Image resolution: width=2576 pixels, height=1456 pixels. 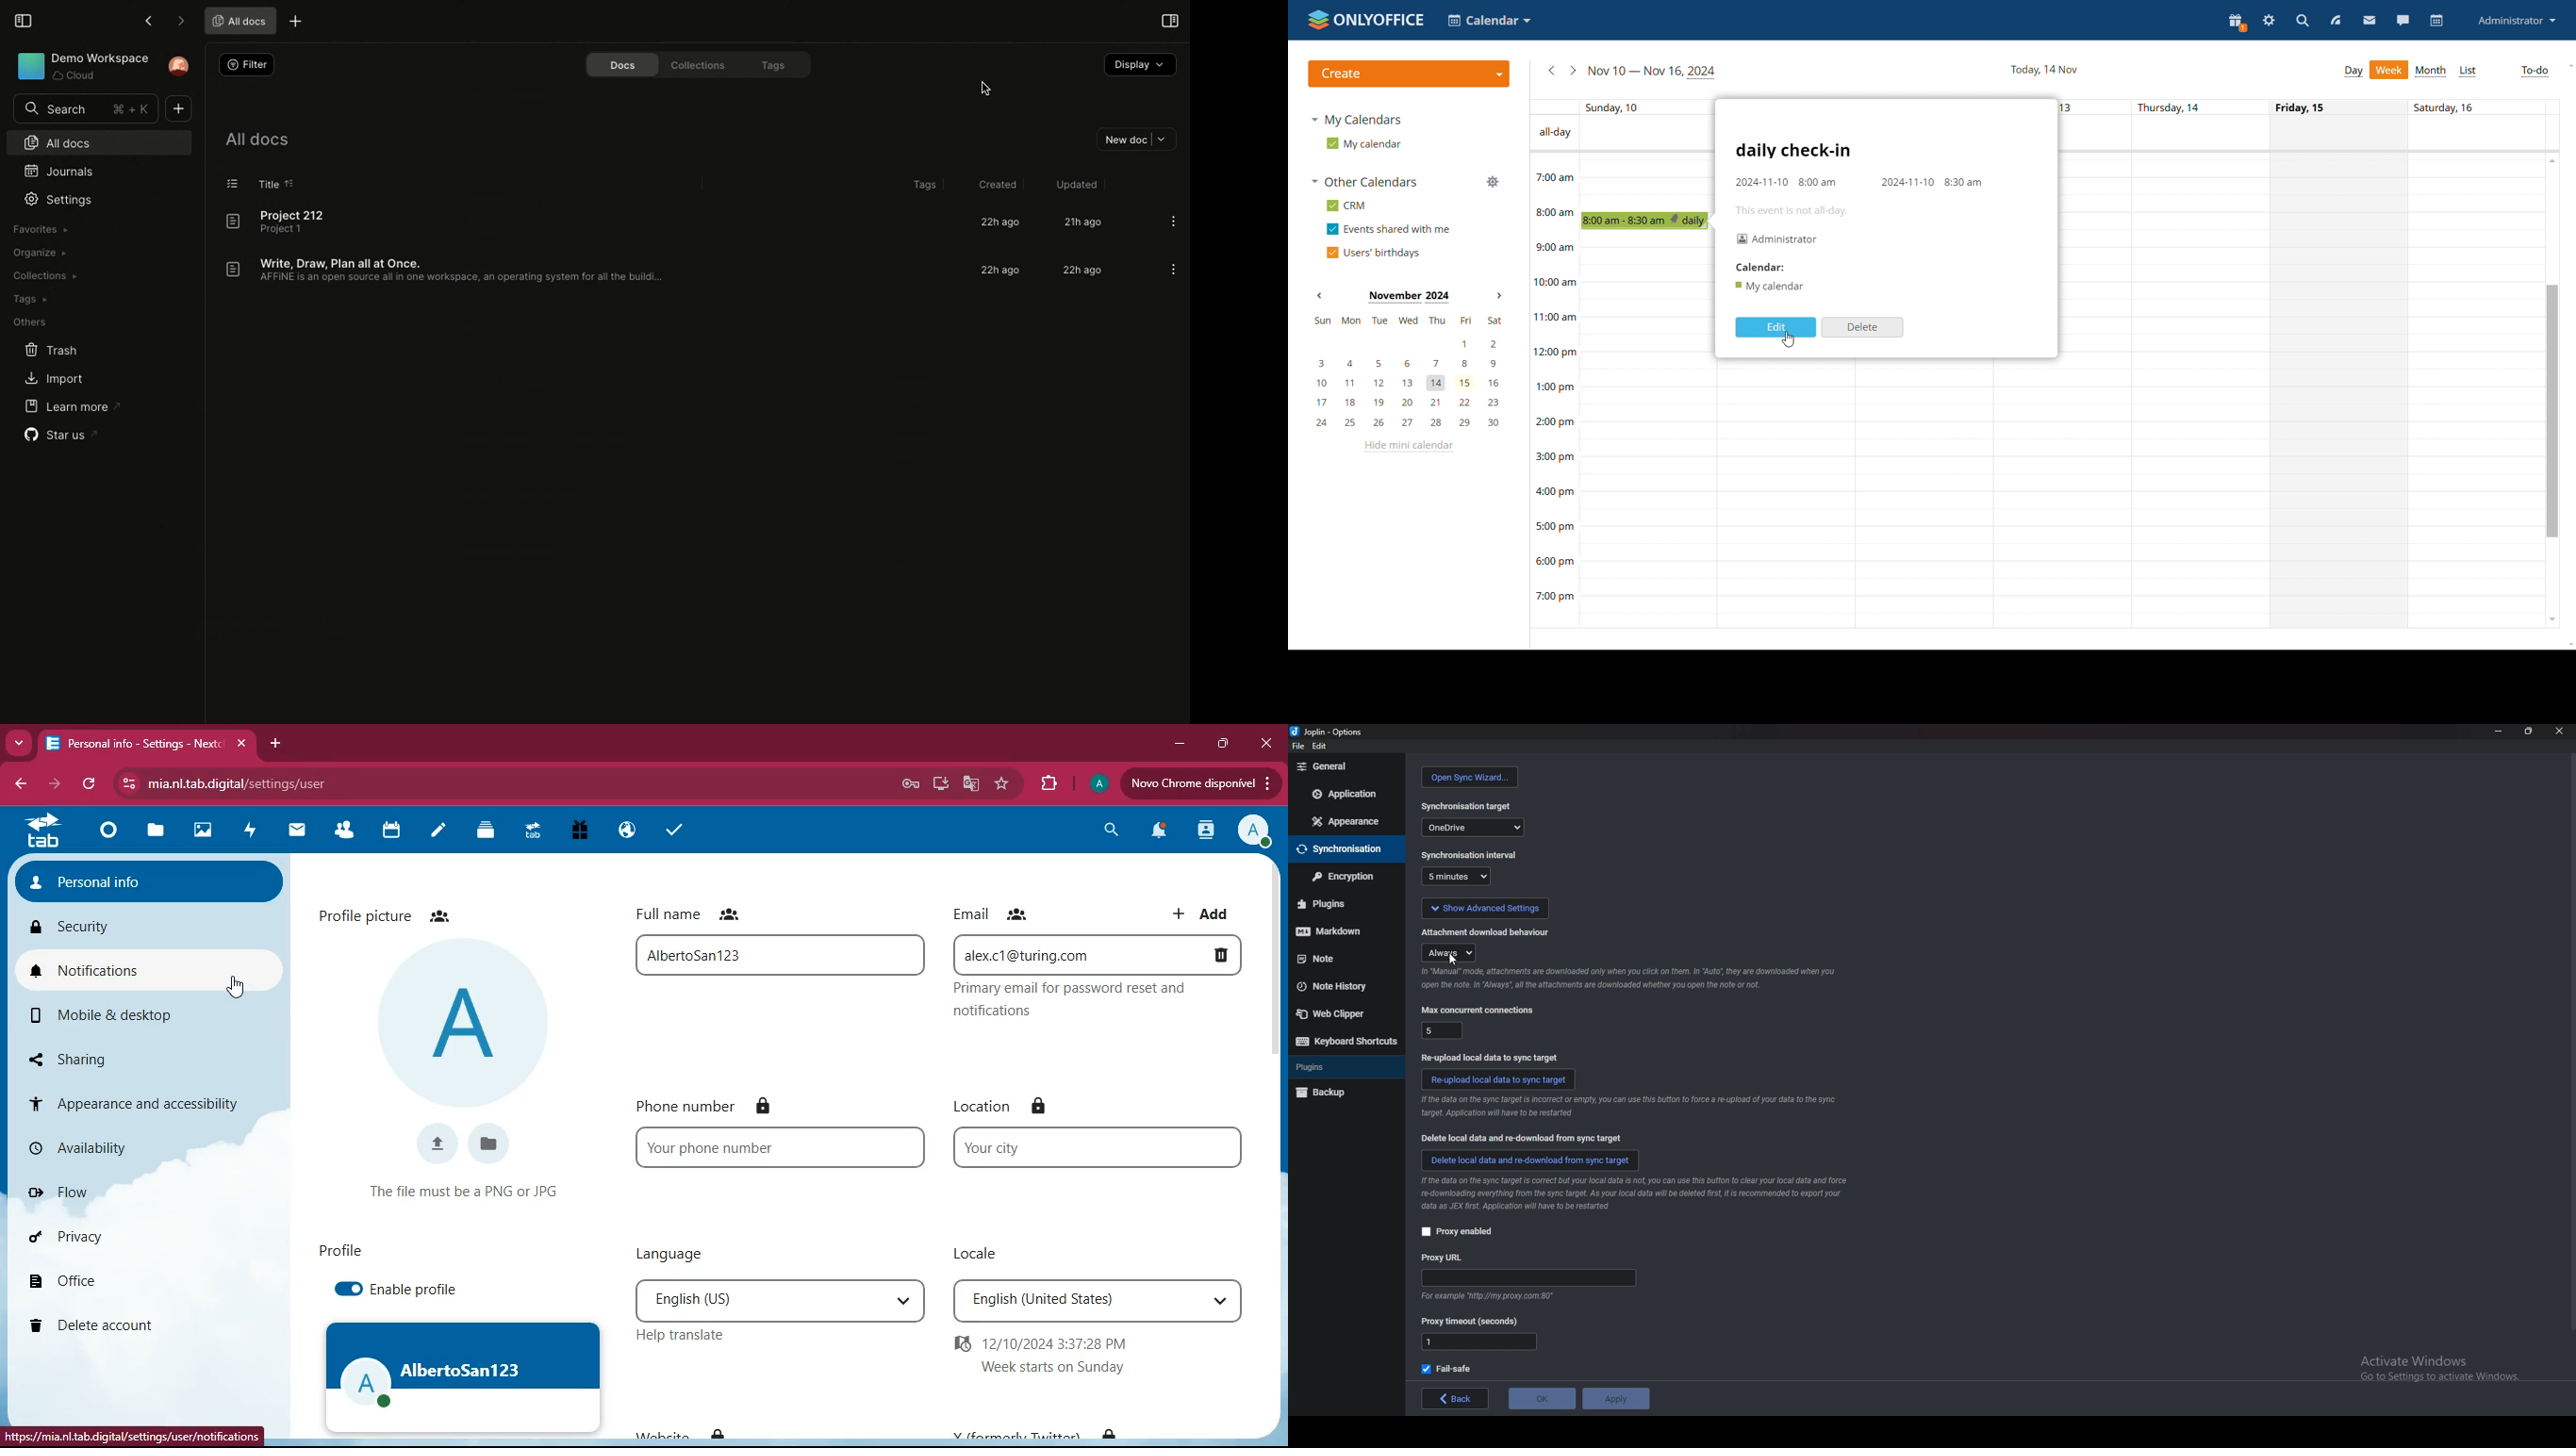 I want to click on info, so click(x=1485, y=1297).